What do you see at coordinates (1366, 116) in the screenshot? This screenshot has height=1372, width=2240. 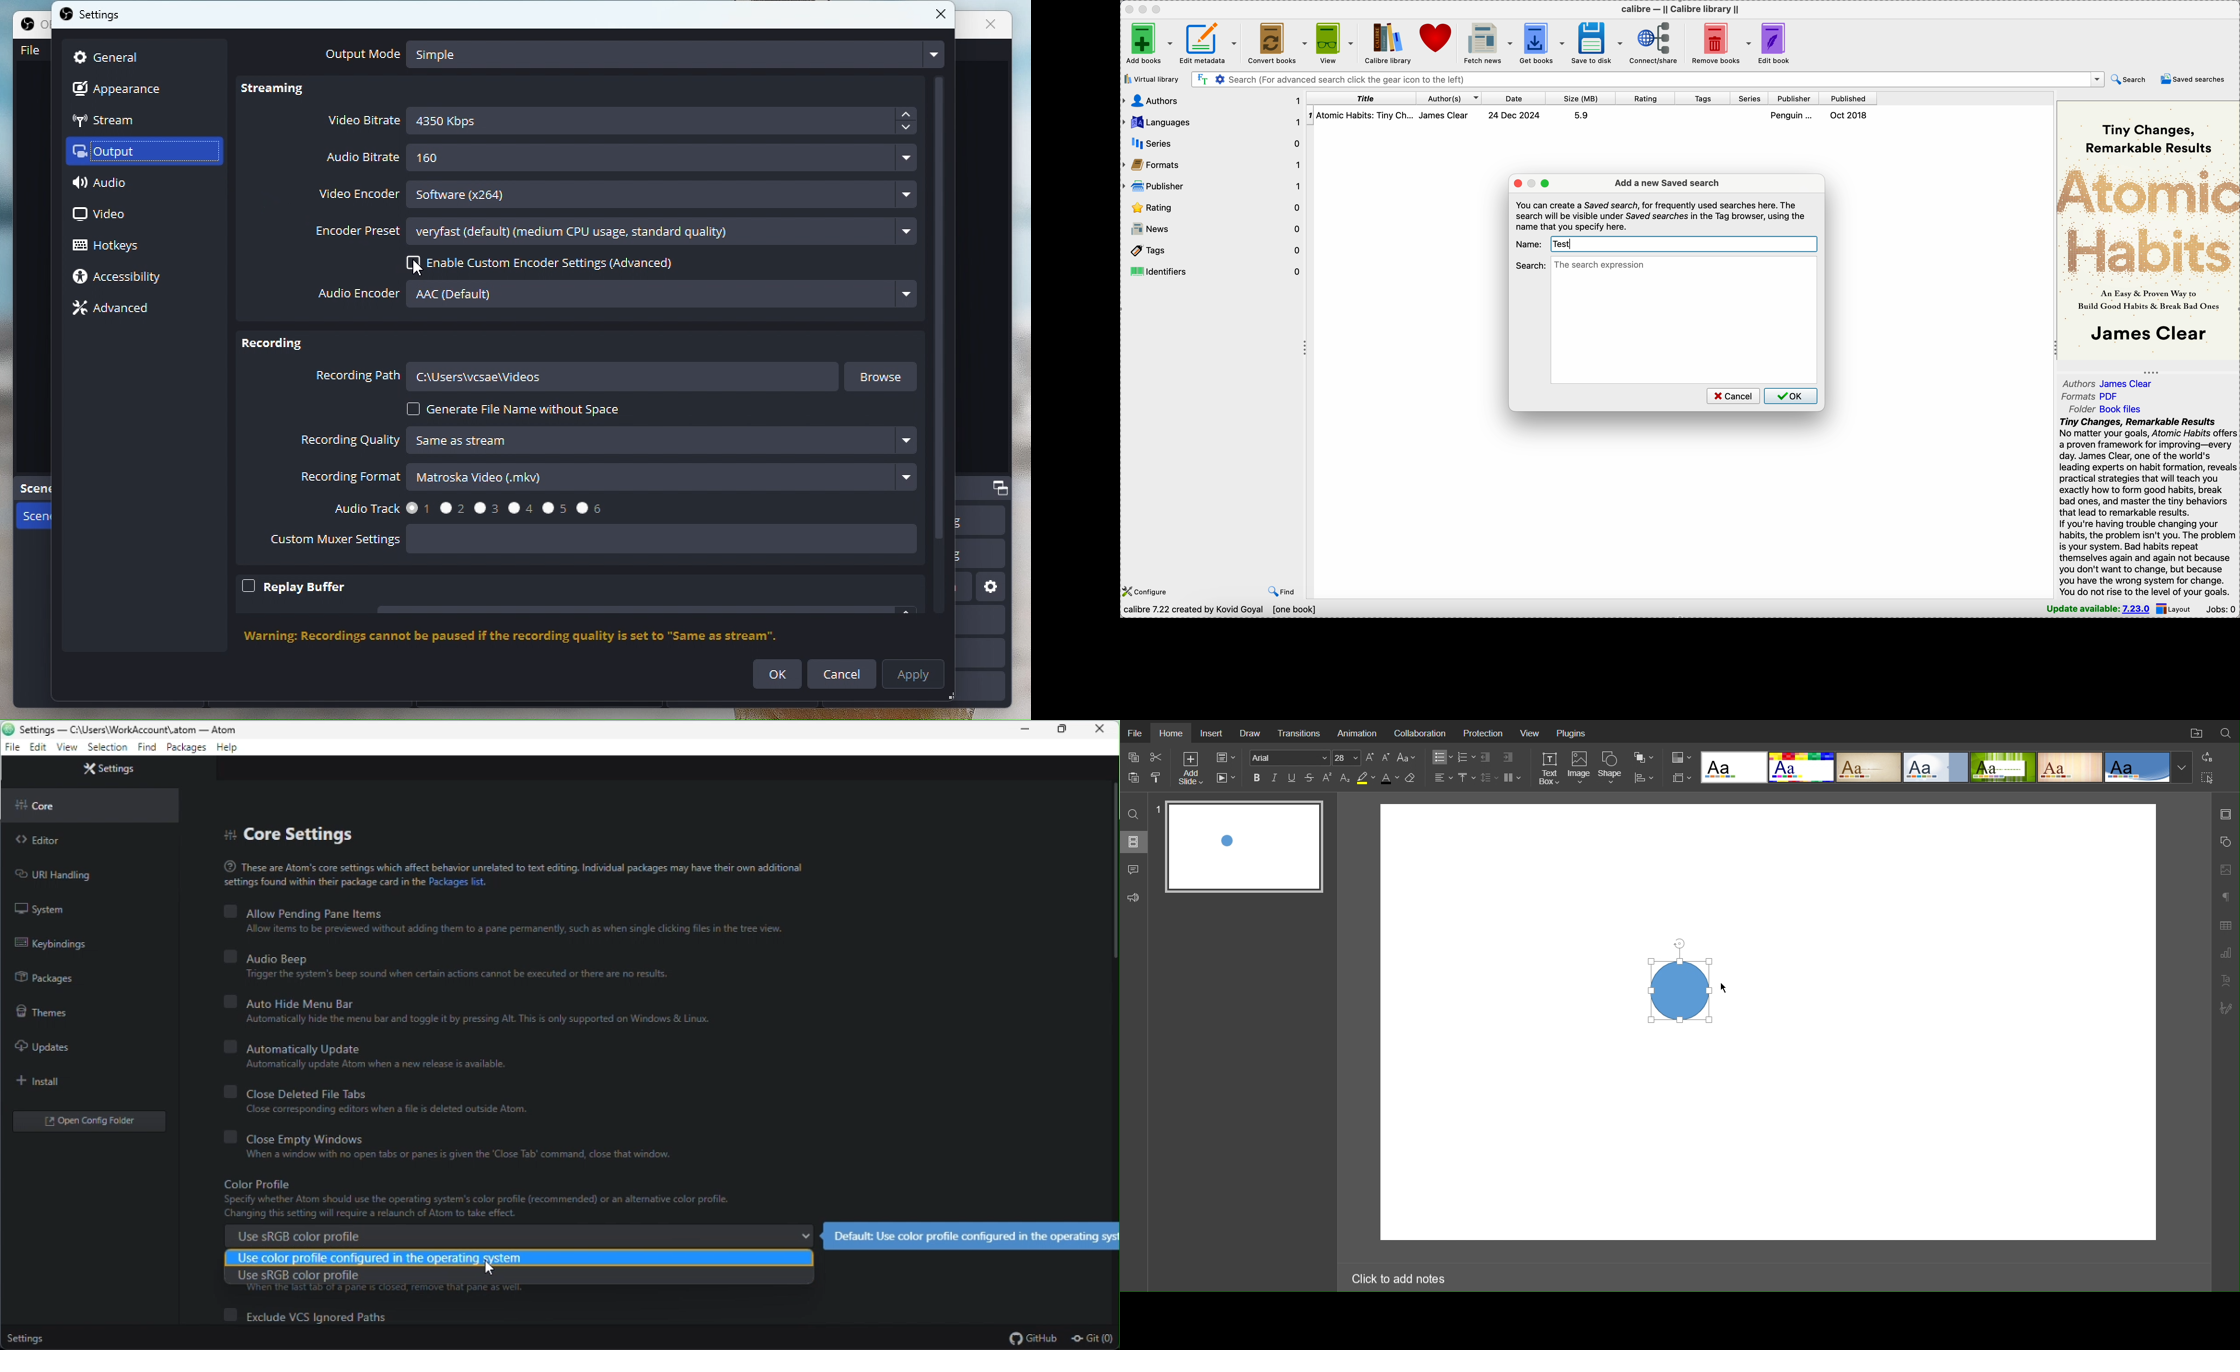 I see `atomic habits: Tiny changes, remarkable results` at bounding box center [1366, 116].